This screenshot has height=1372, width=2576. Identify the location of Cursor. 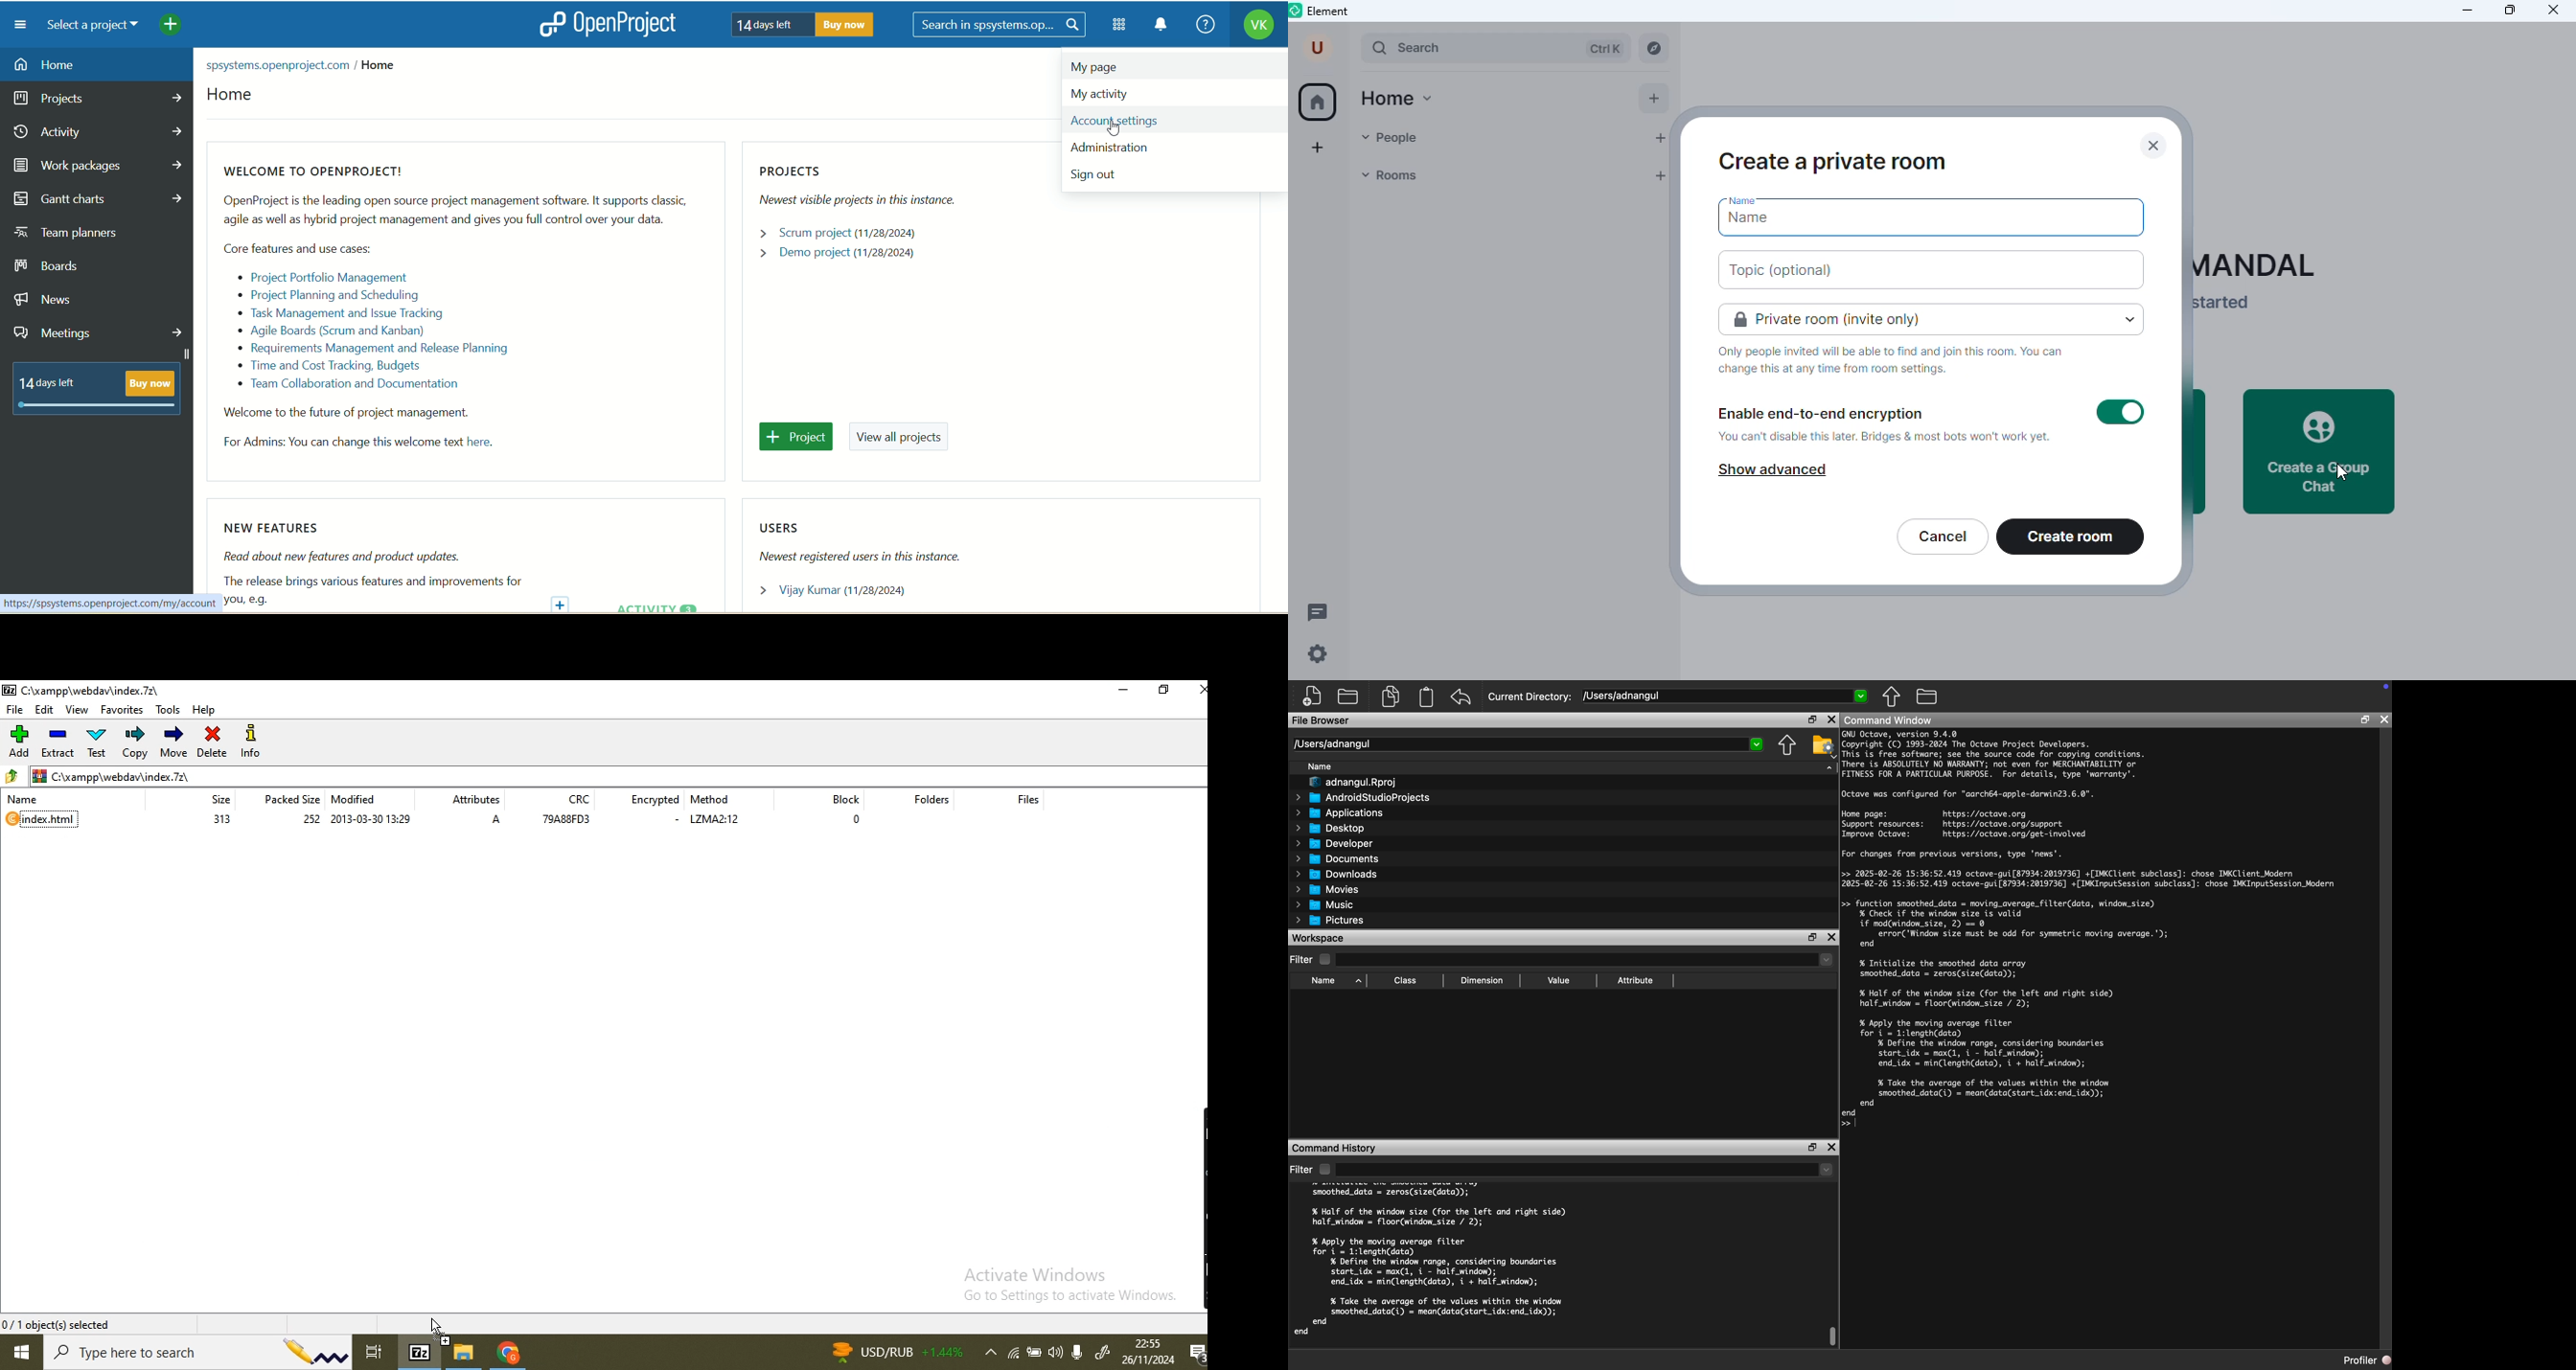
(1868, 908).